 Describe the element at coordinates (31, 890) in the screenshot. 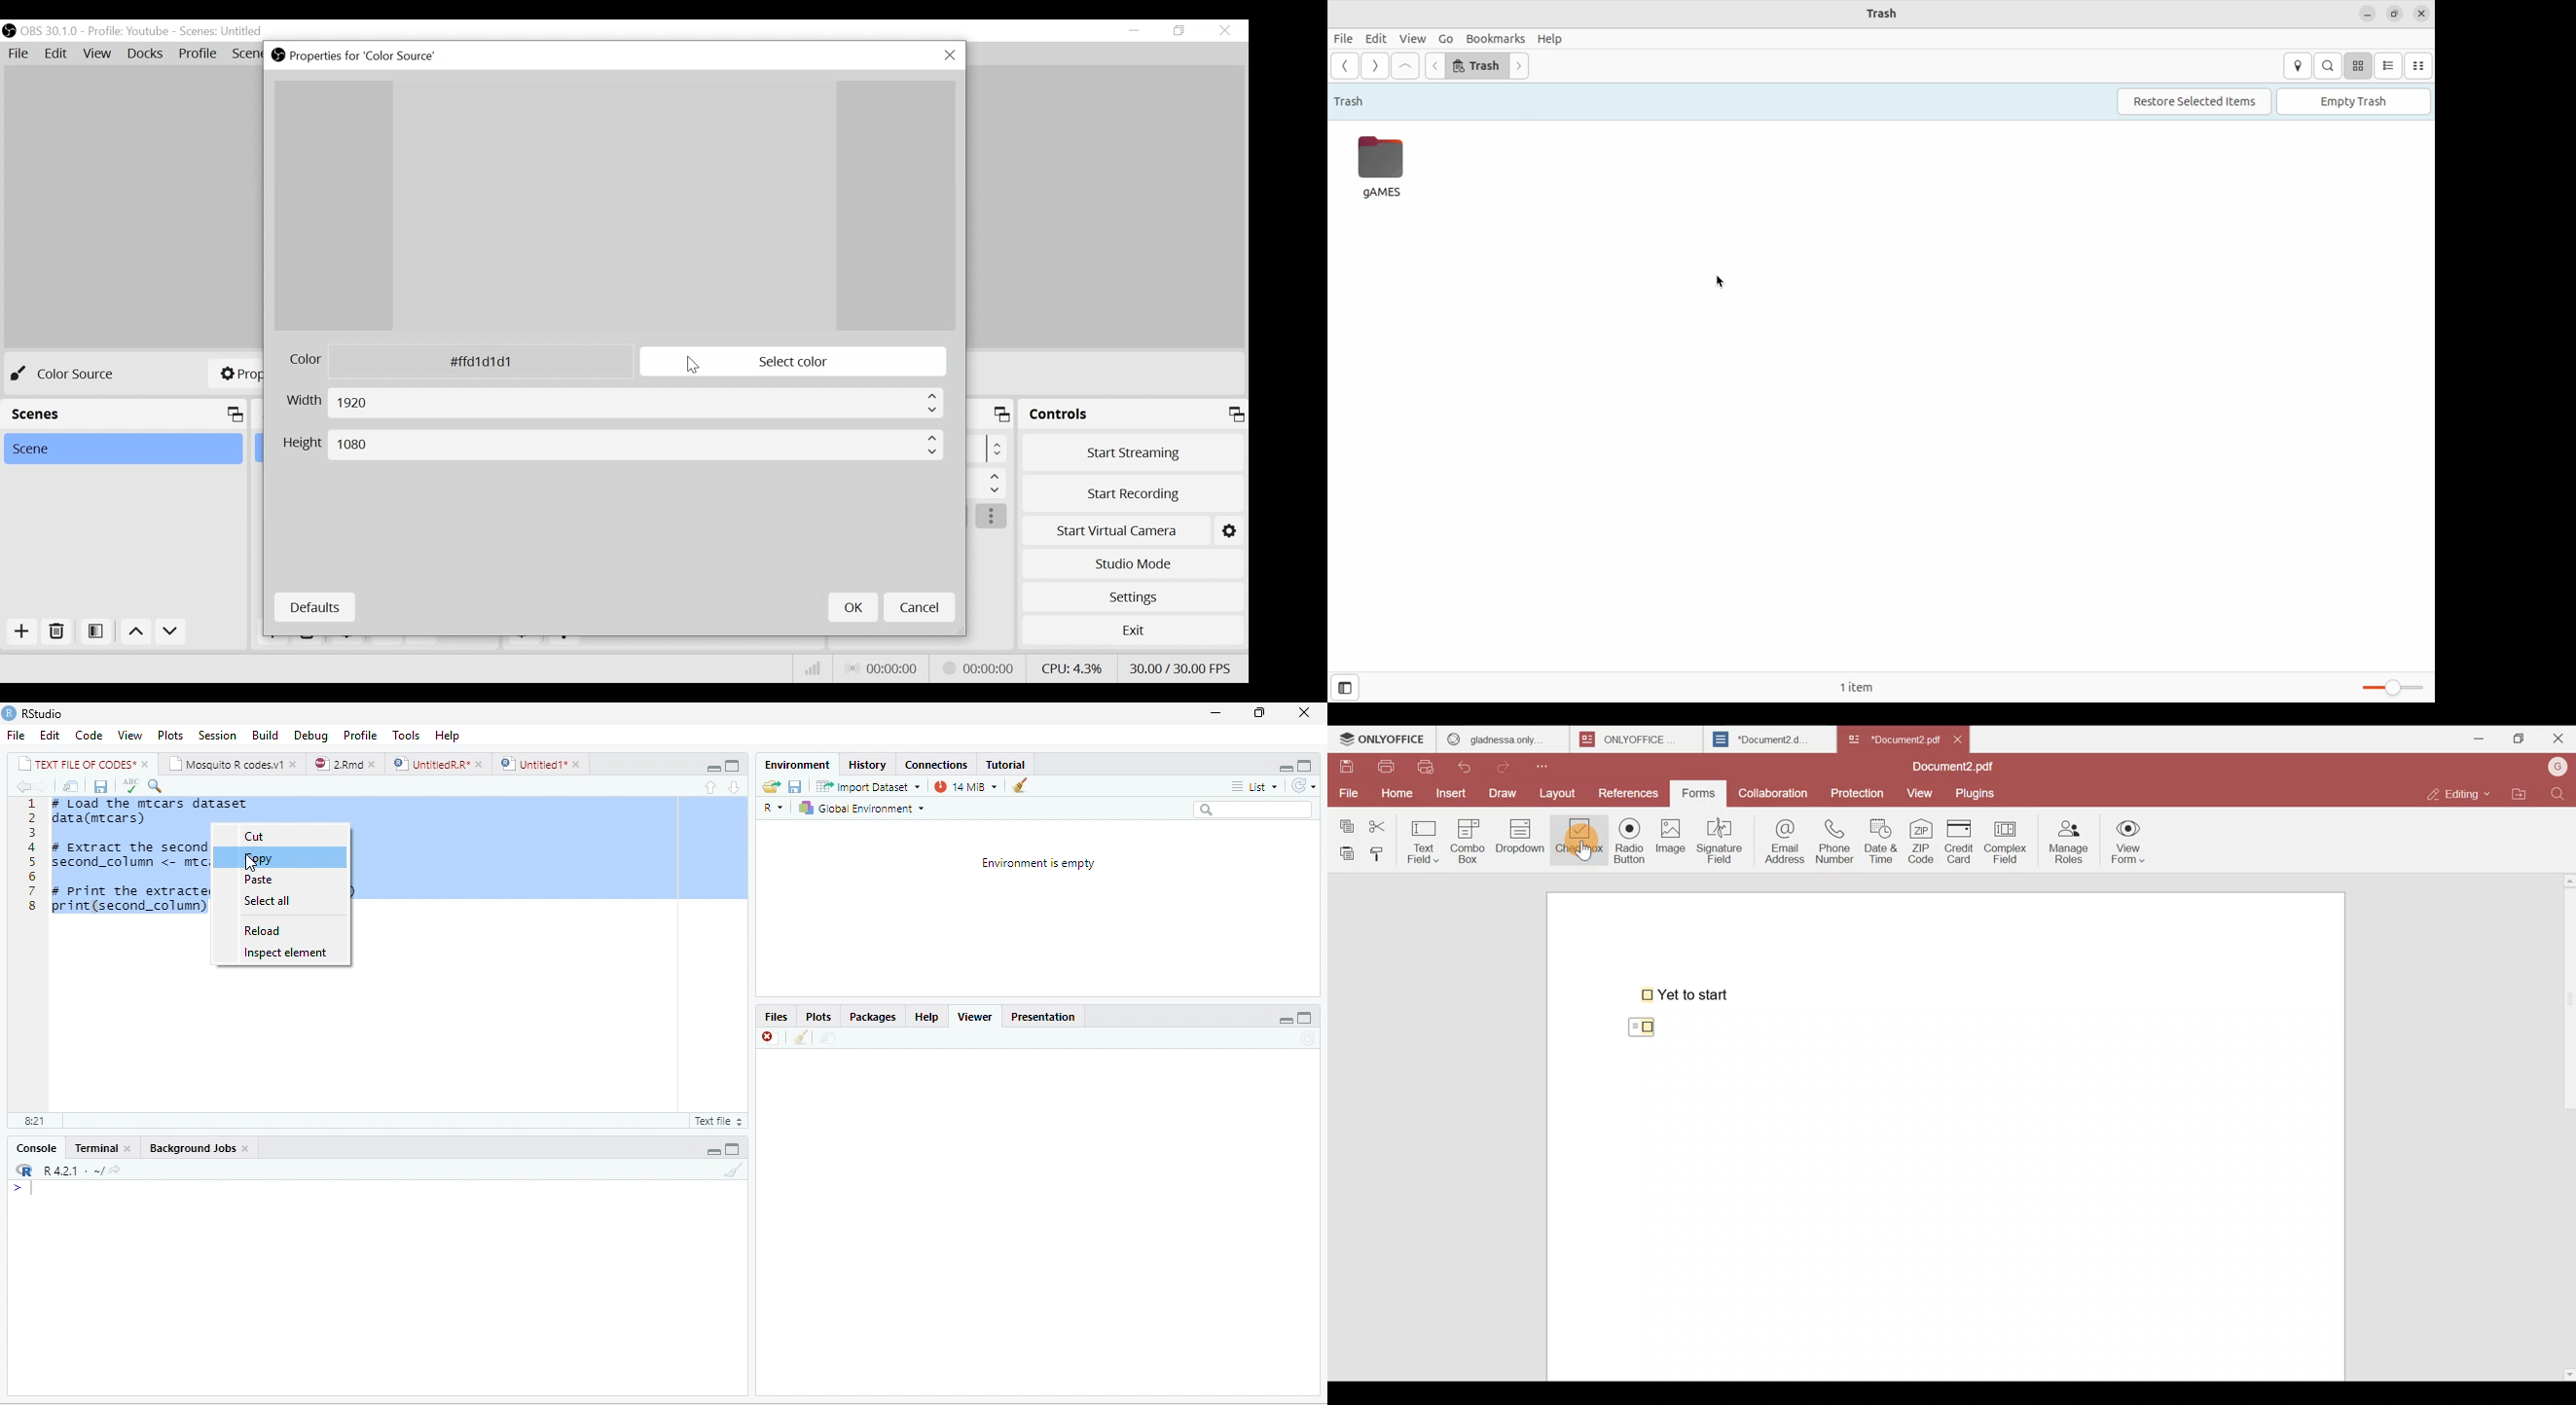

I see `7` at that location.